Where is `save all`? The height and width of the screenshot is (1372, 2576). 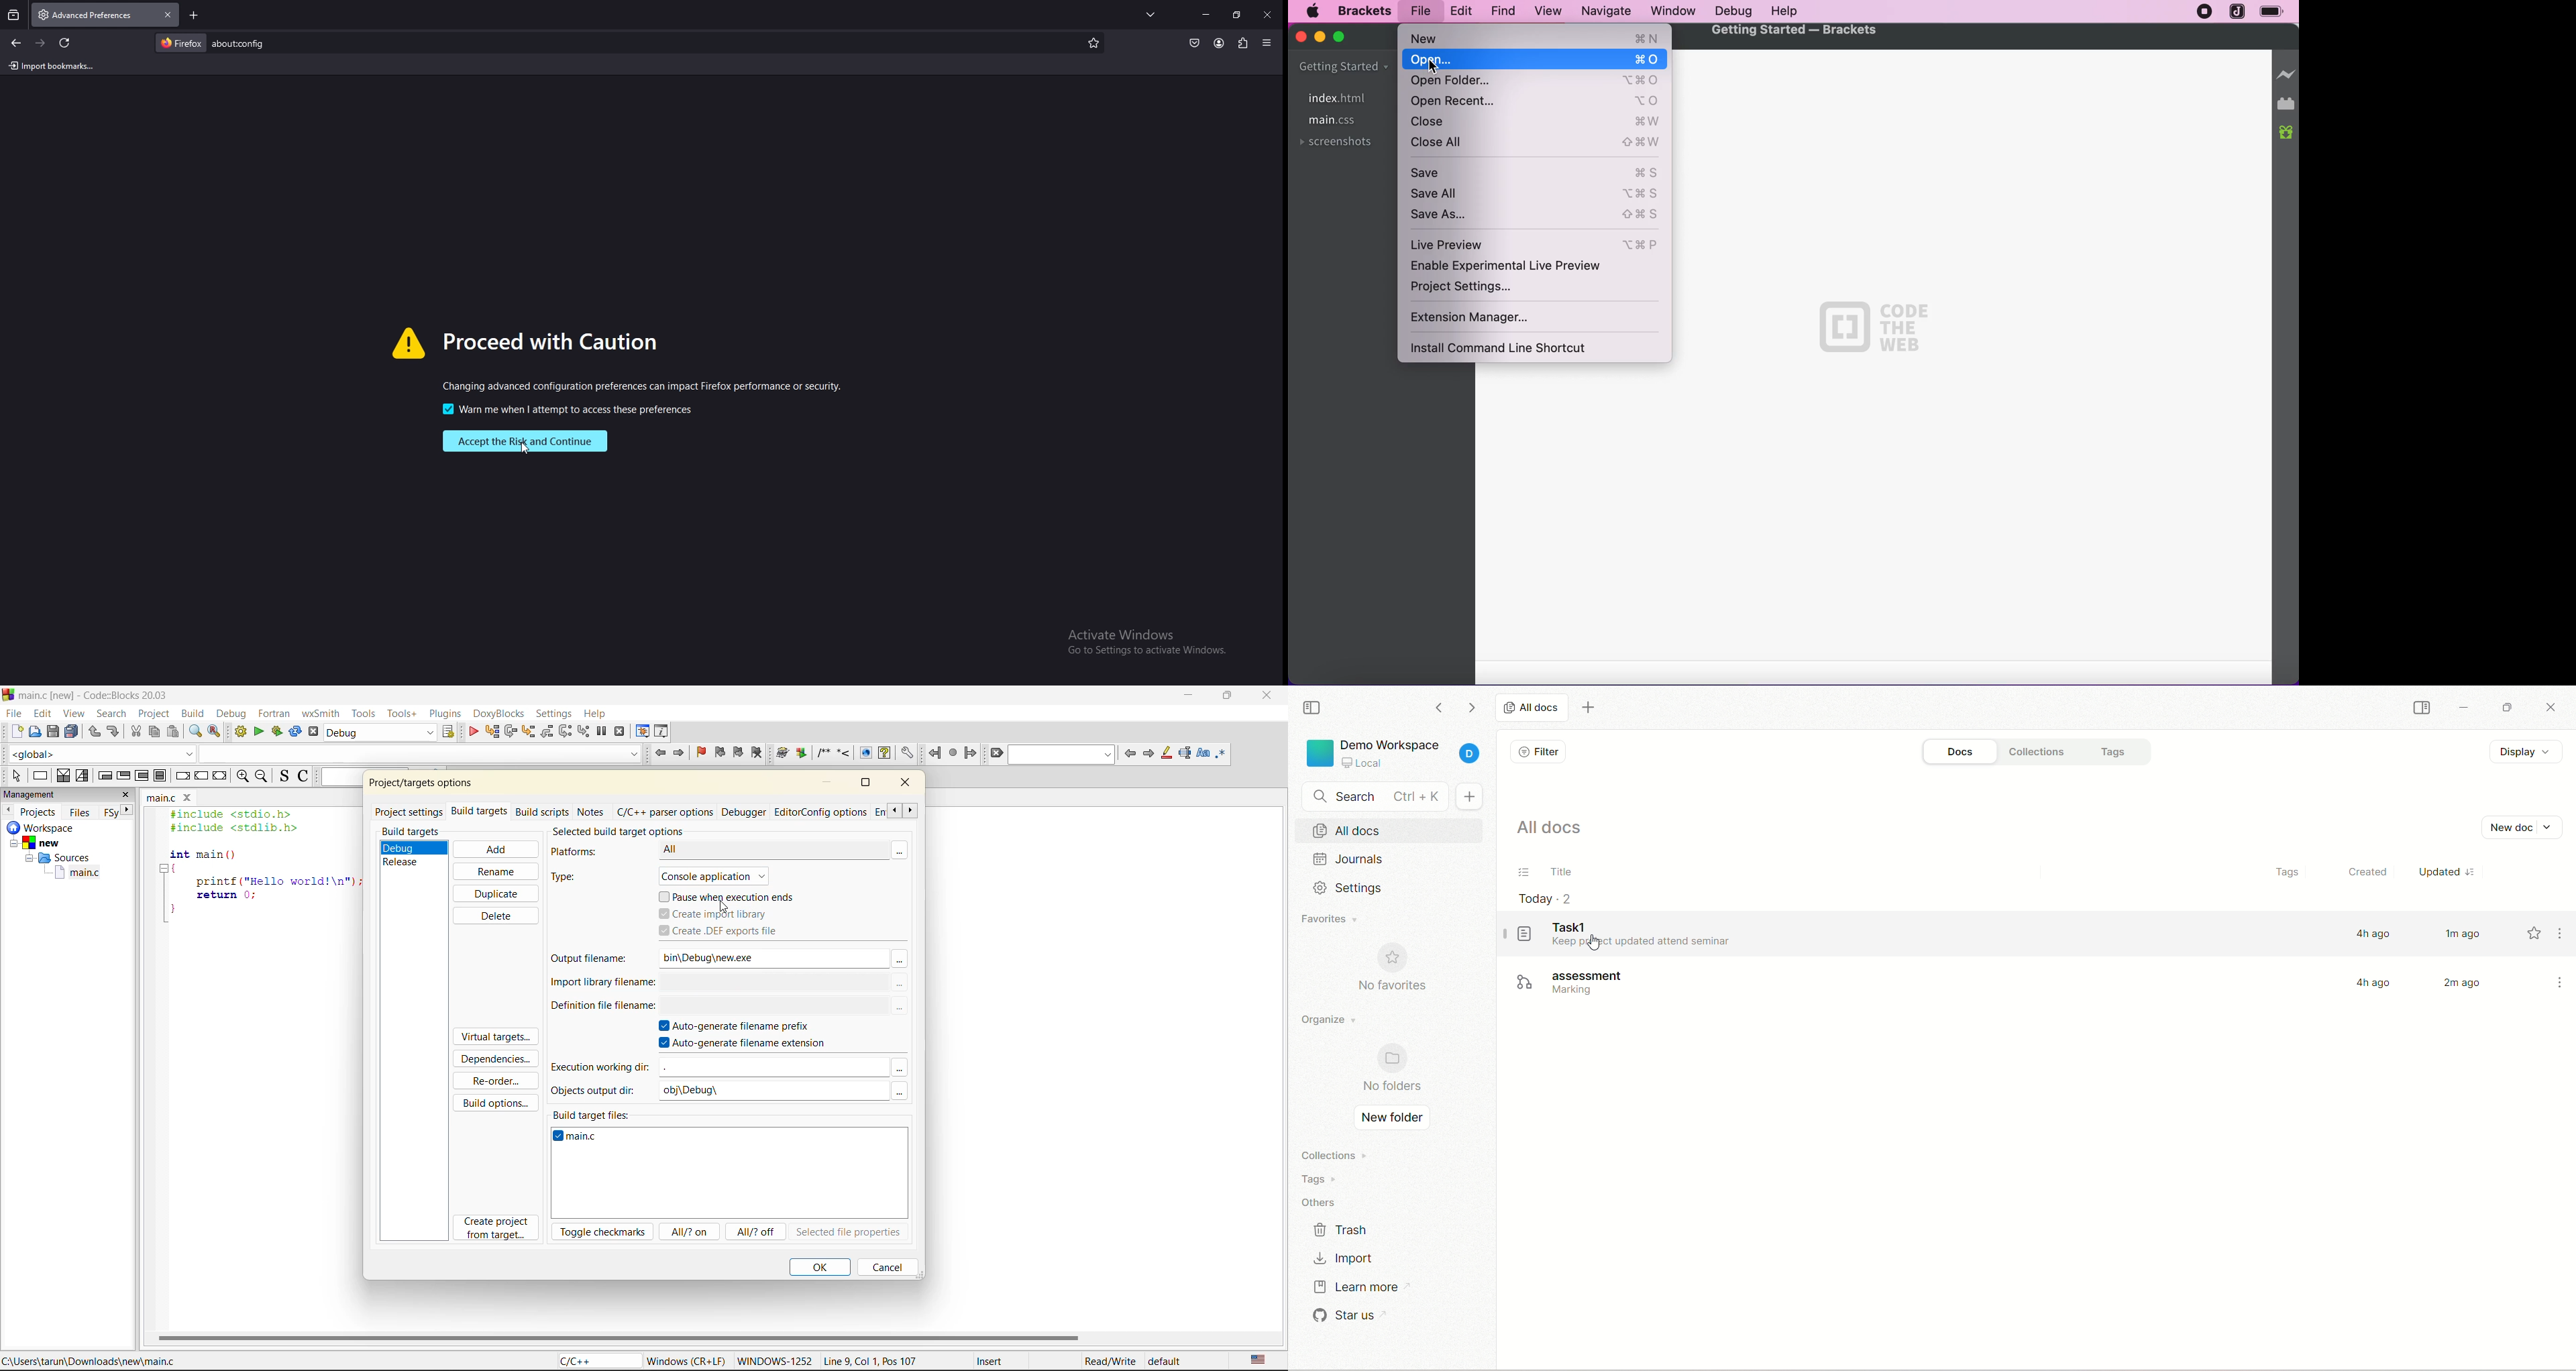 save all is located at coordinates (1537, 193).